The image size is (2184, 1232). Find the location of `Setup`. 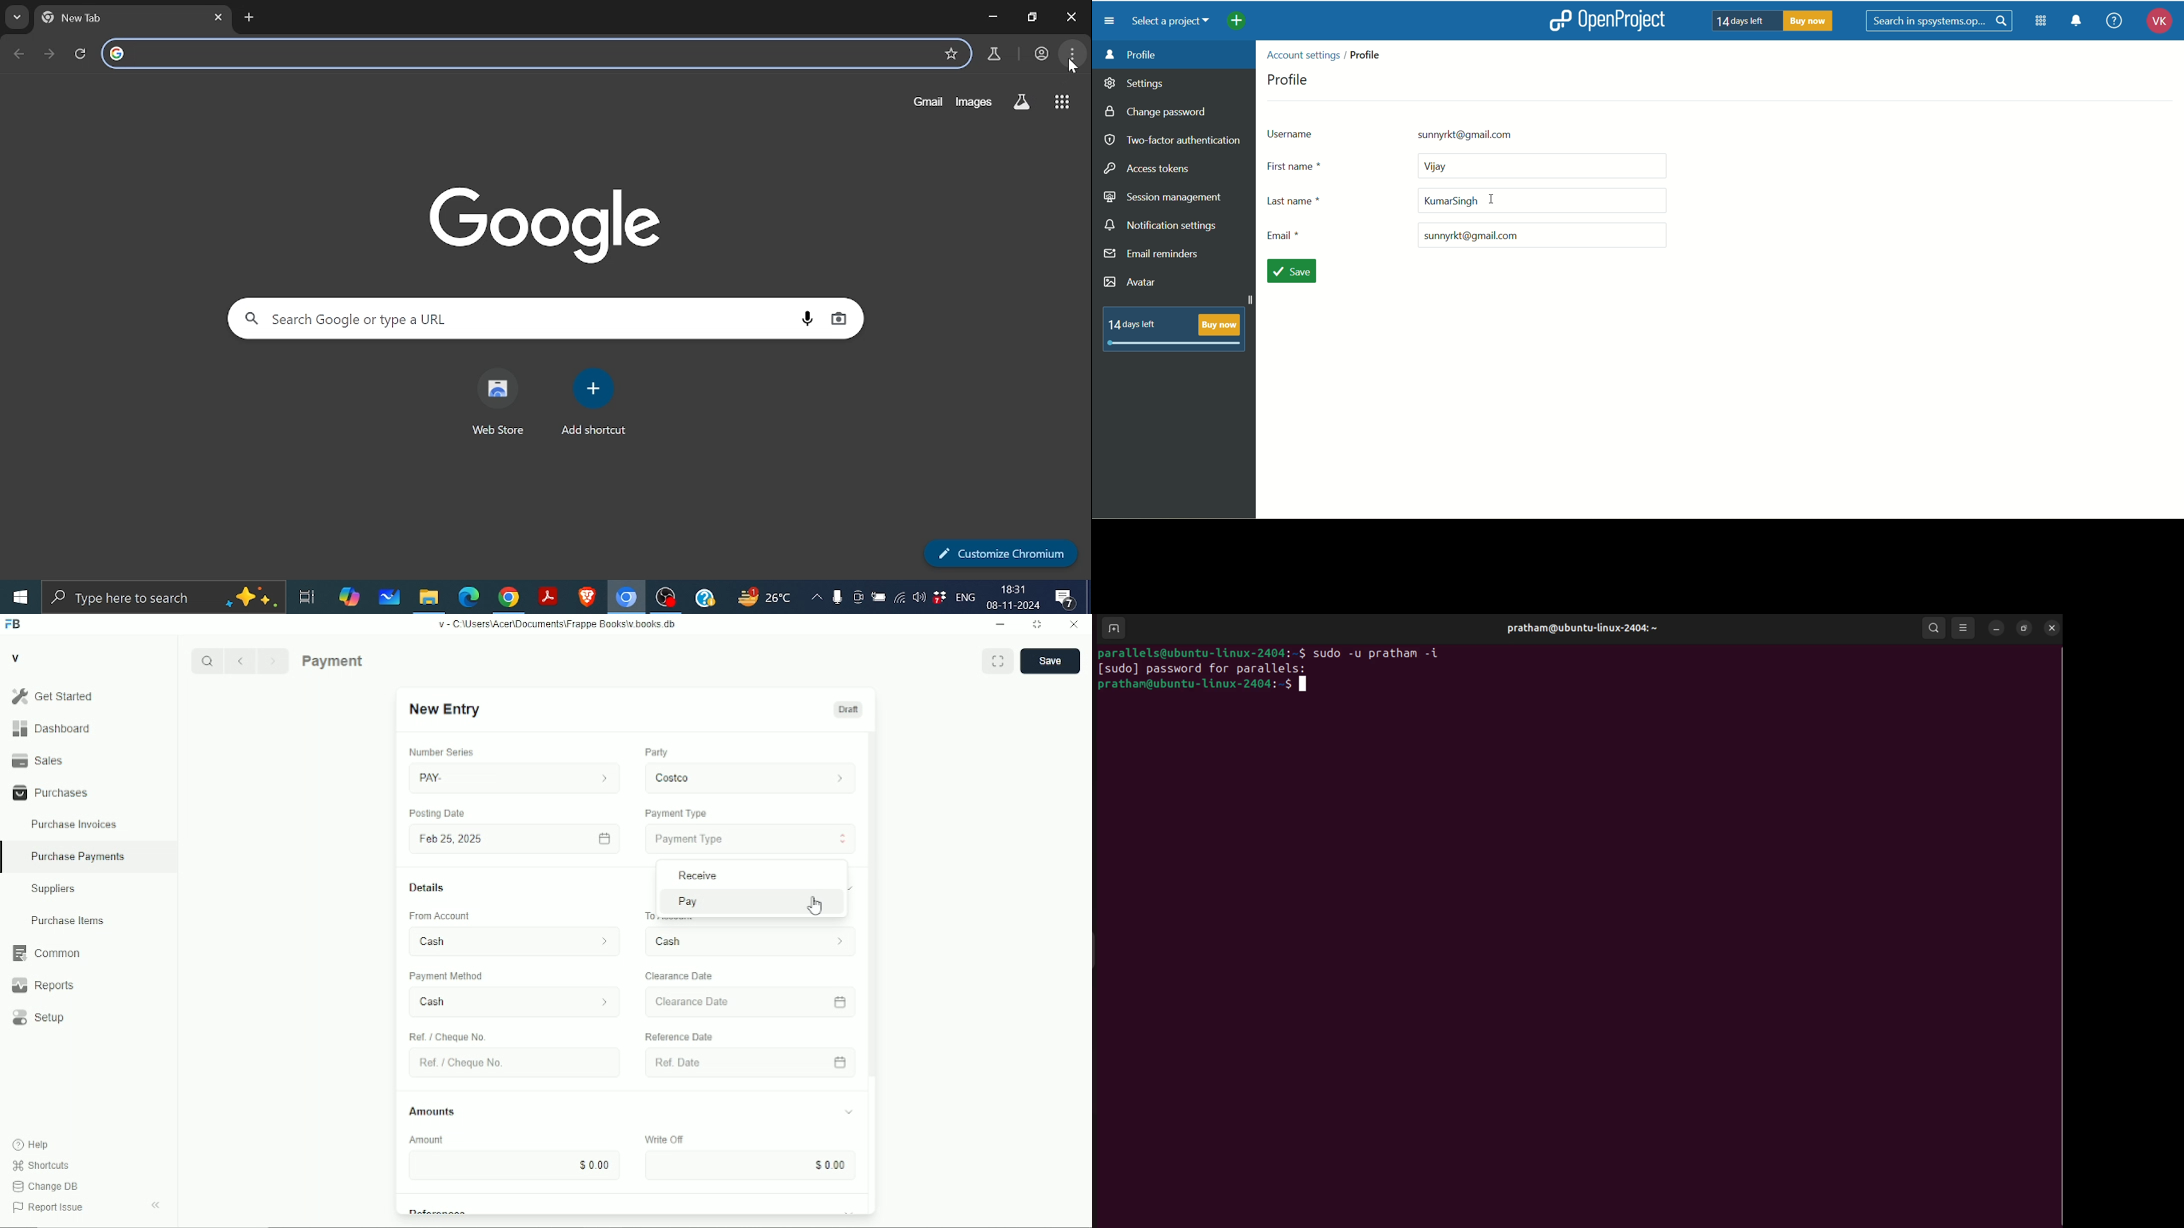

Setup is located at coordinates (89, 1017).